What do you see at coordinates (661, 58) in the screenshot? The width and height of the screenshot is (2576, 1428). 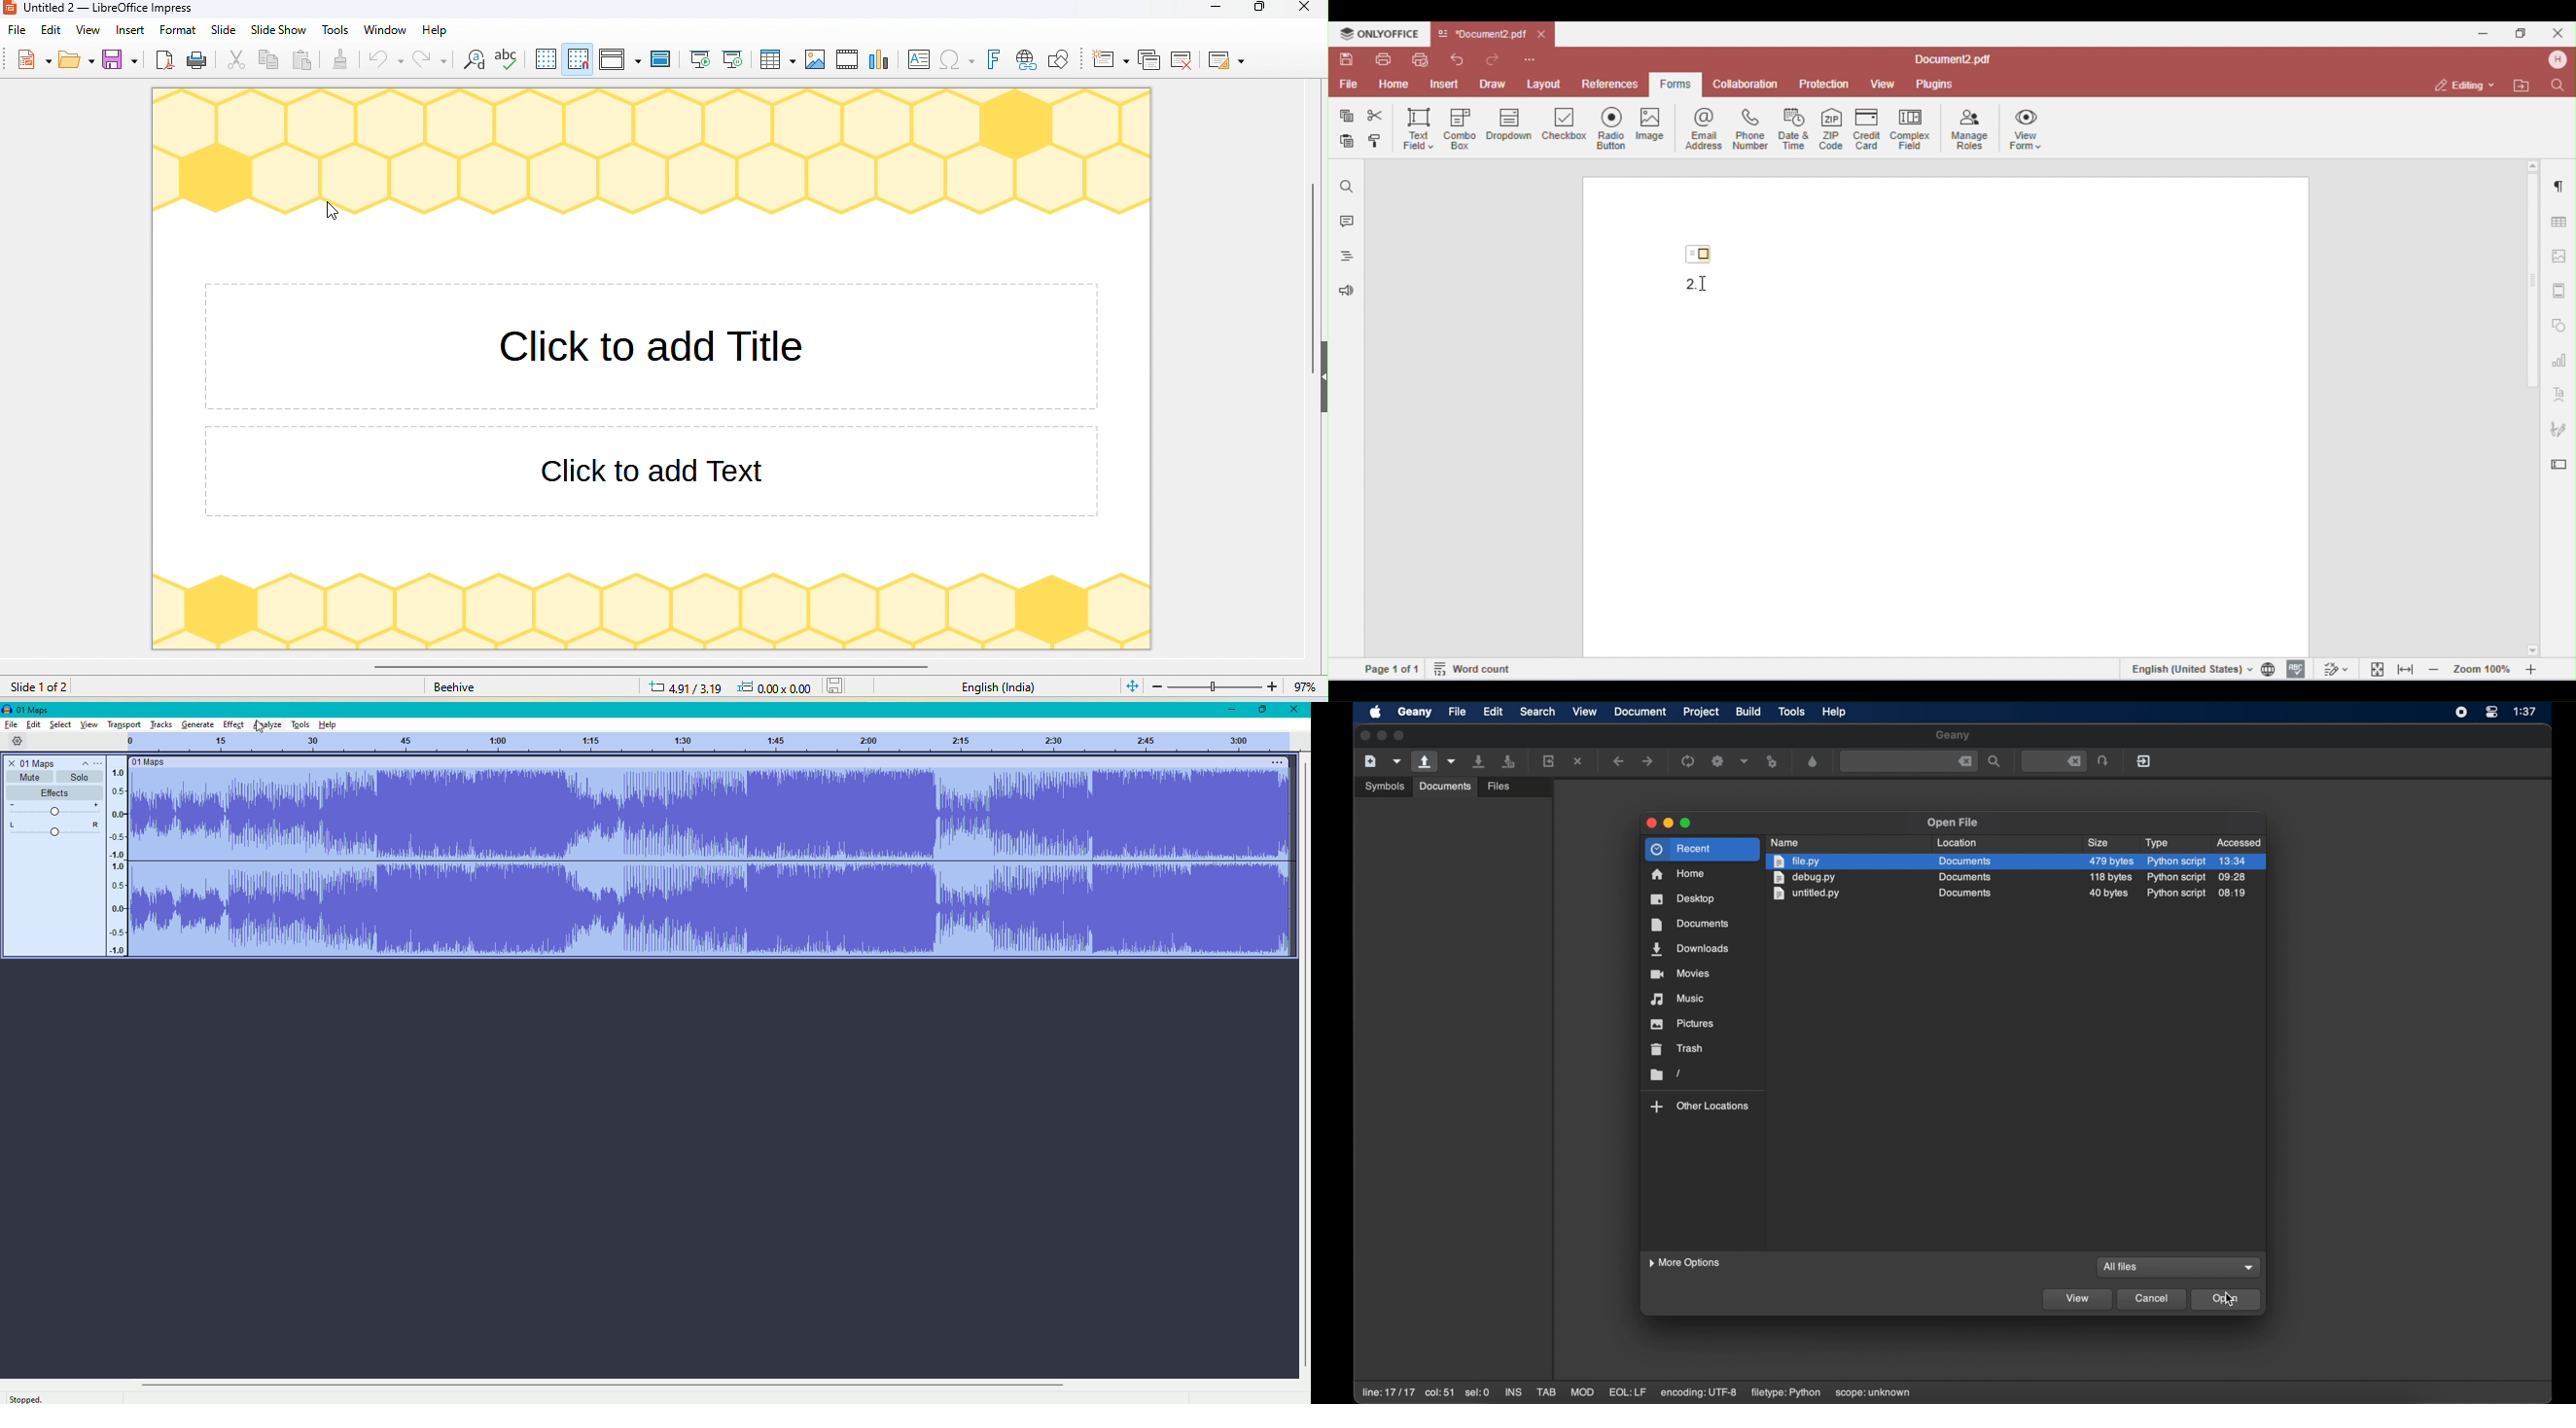 I see `master slide` at bounding box center [661, 58].